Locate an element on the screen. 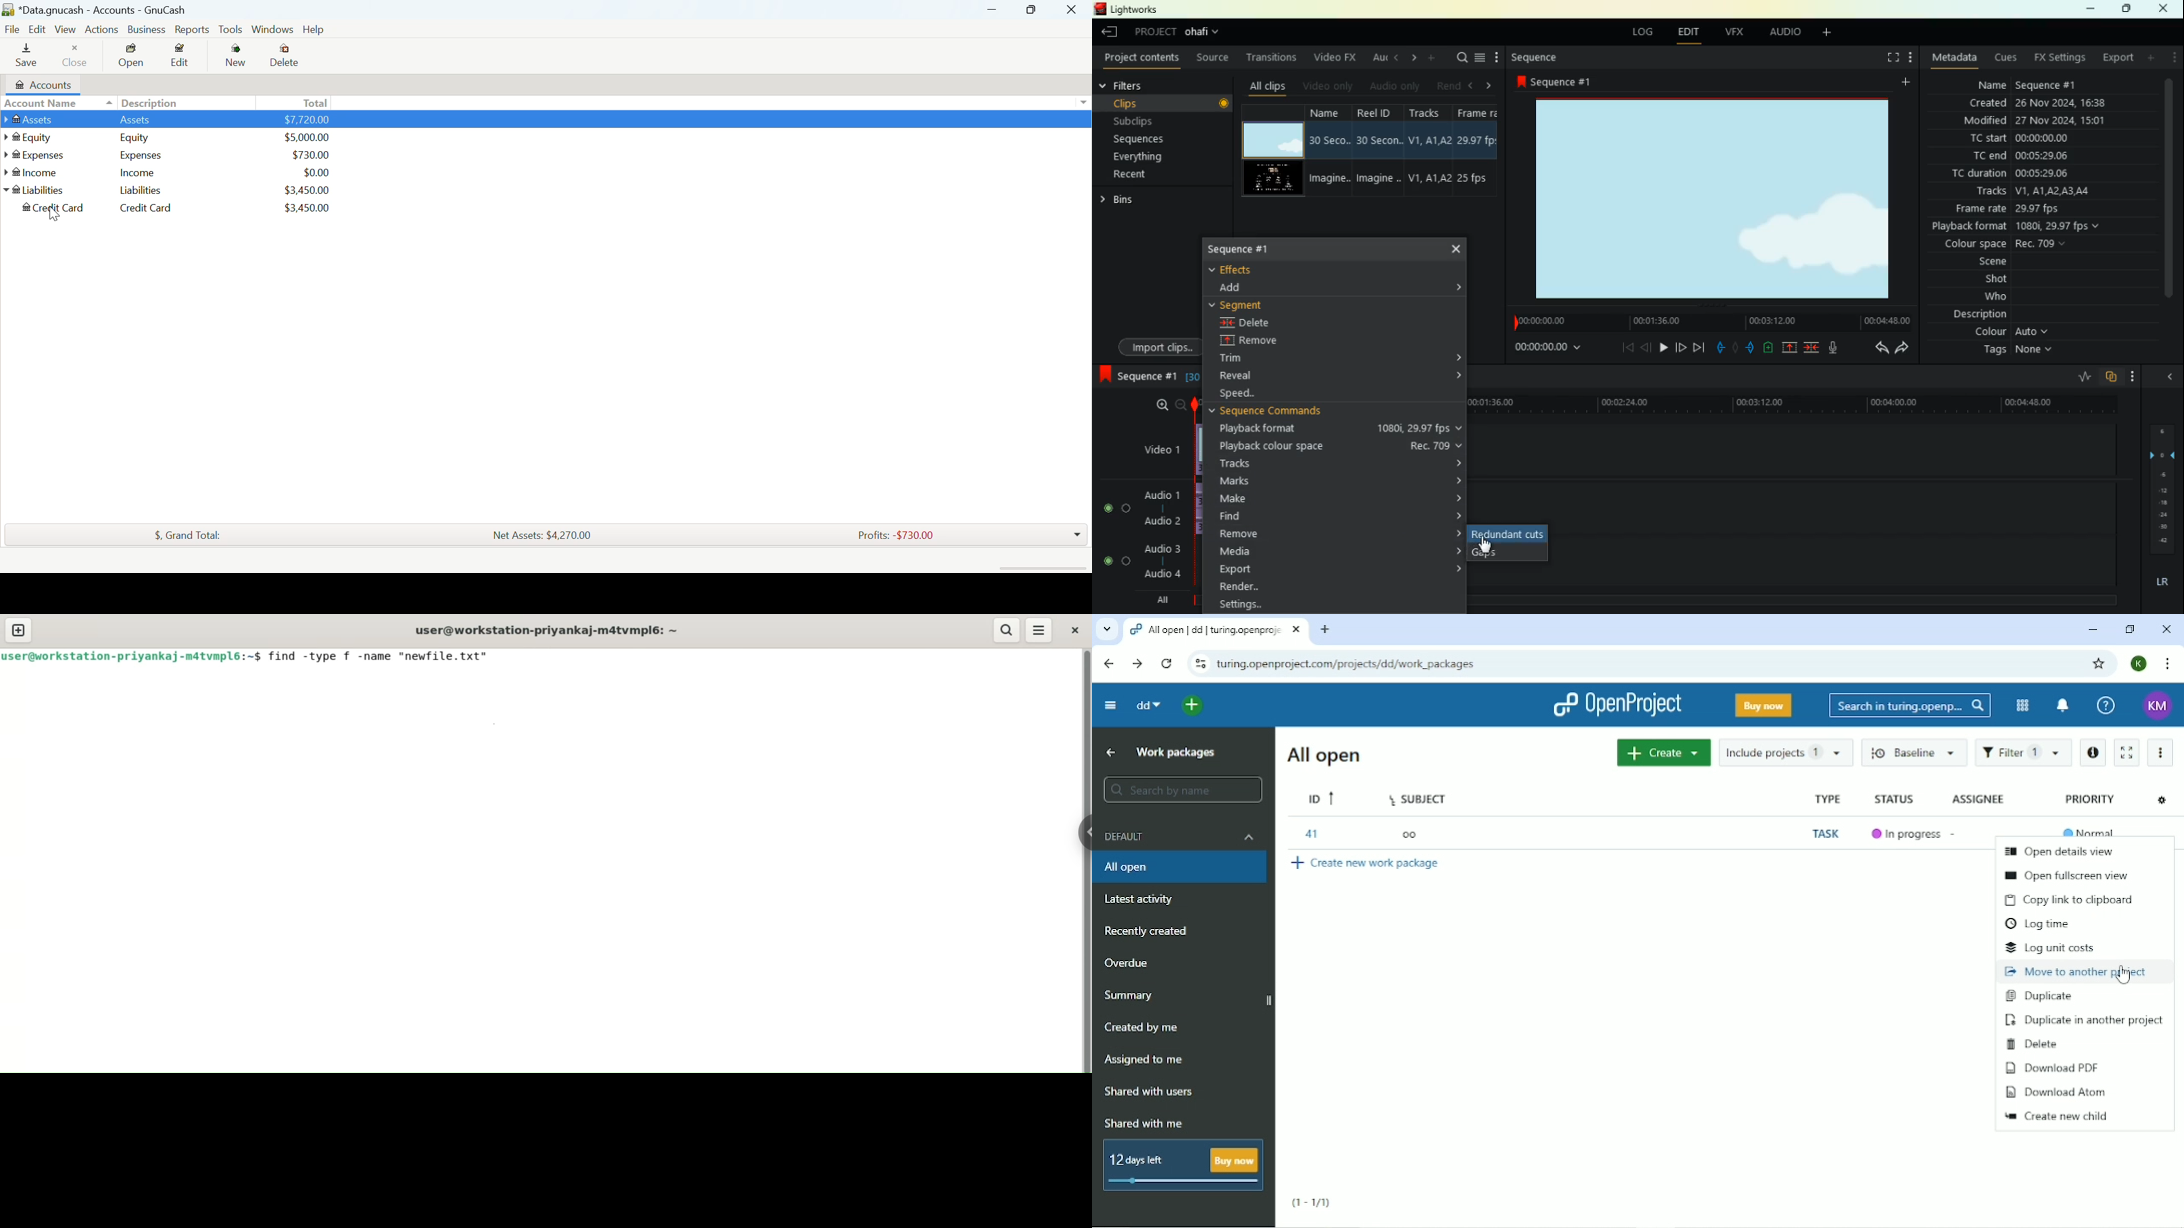  Profits: -$730.00 is located at coordinates (894, 535).